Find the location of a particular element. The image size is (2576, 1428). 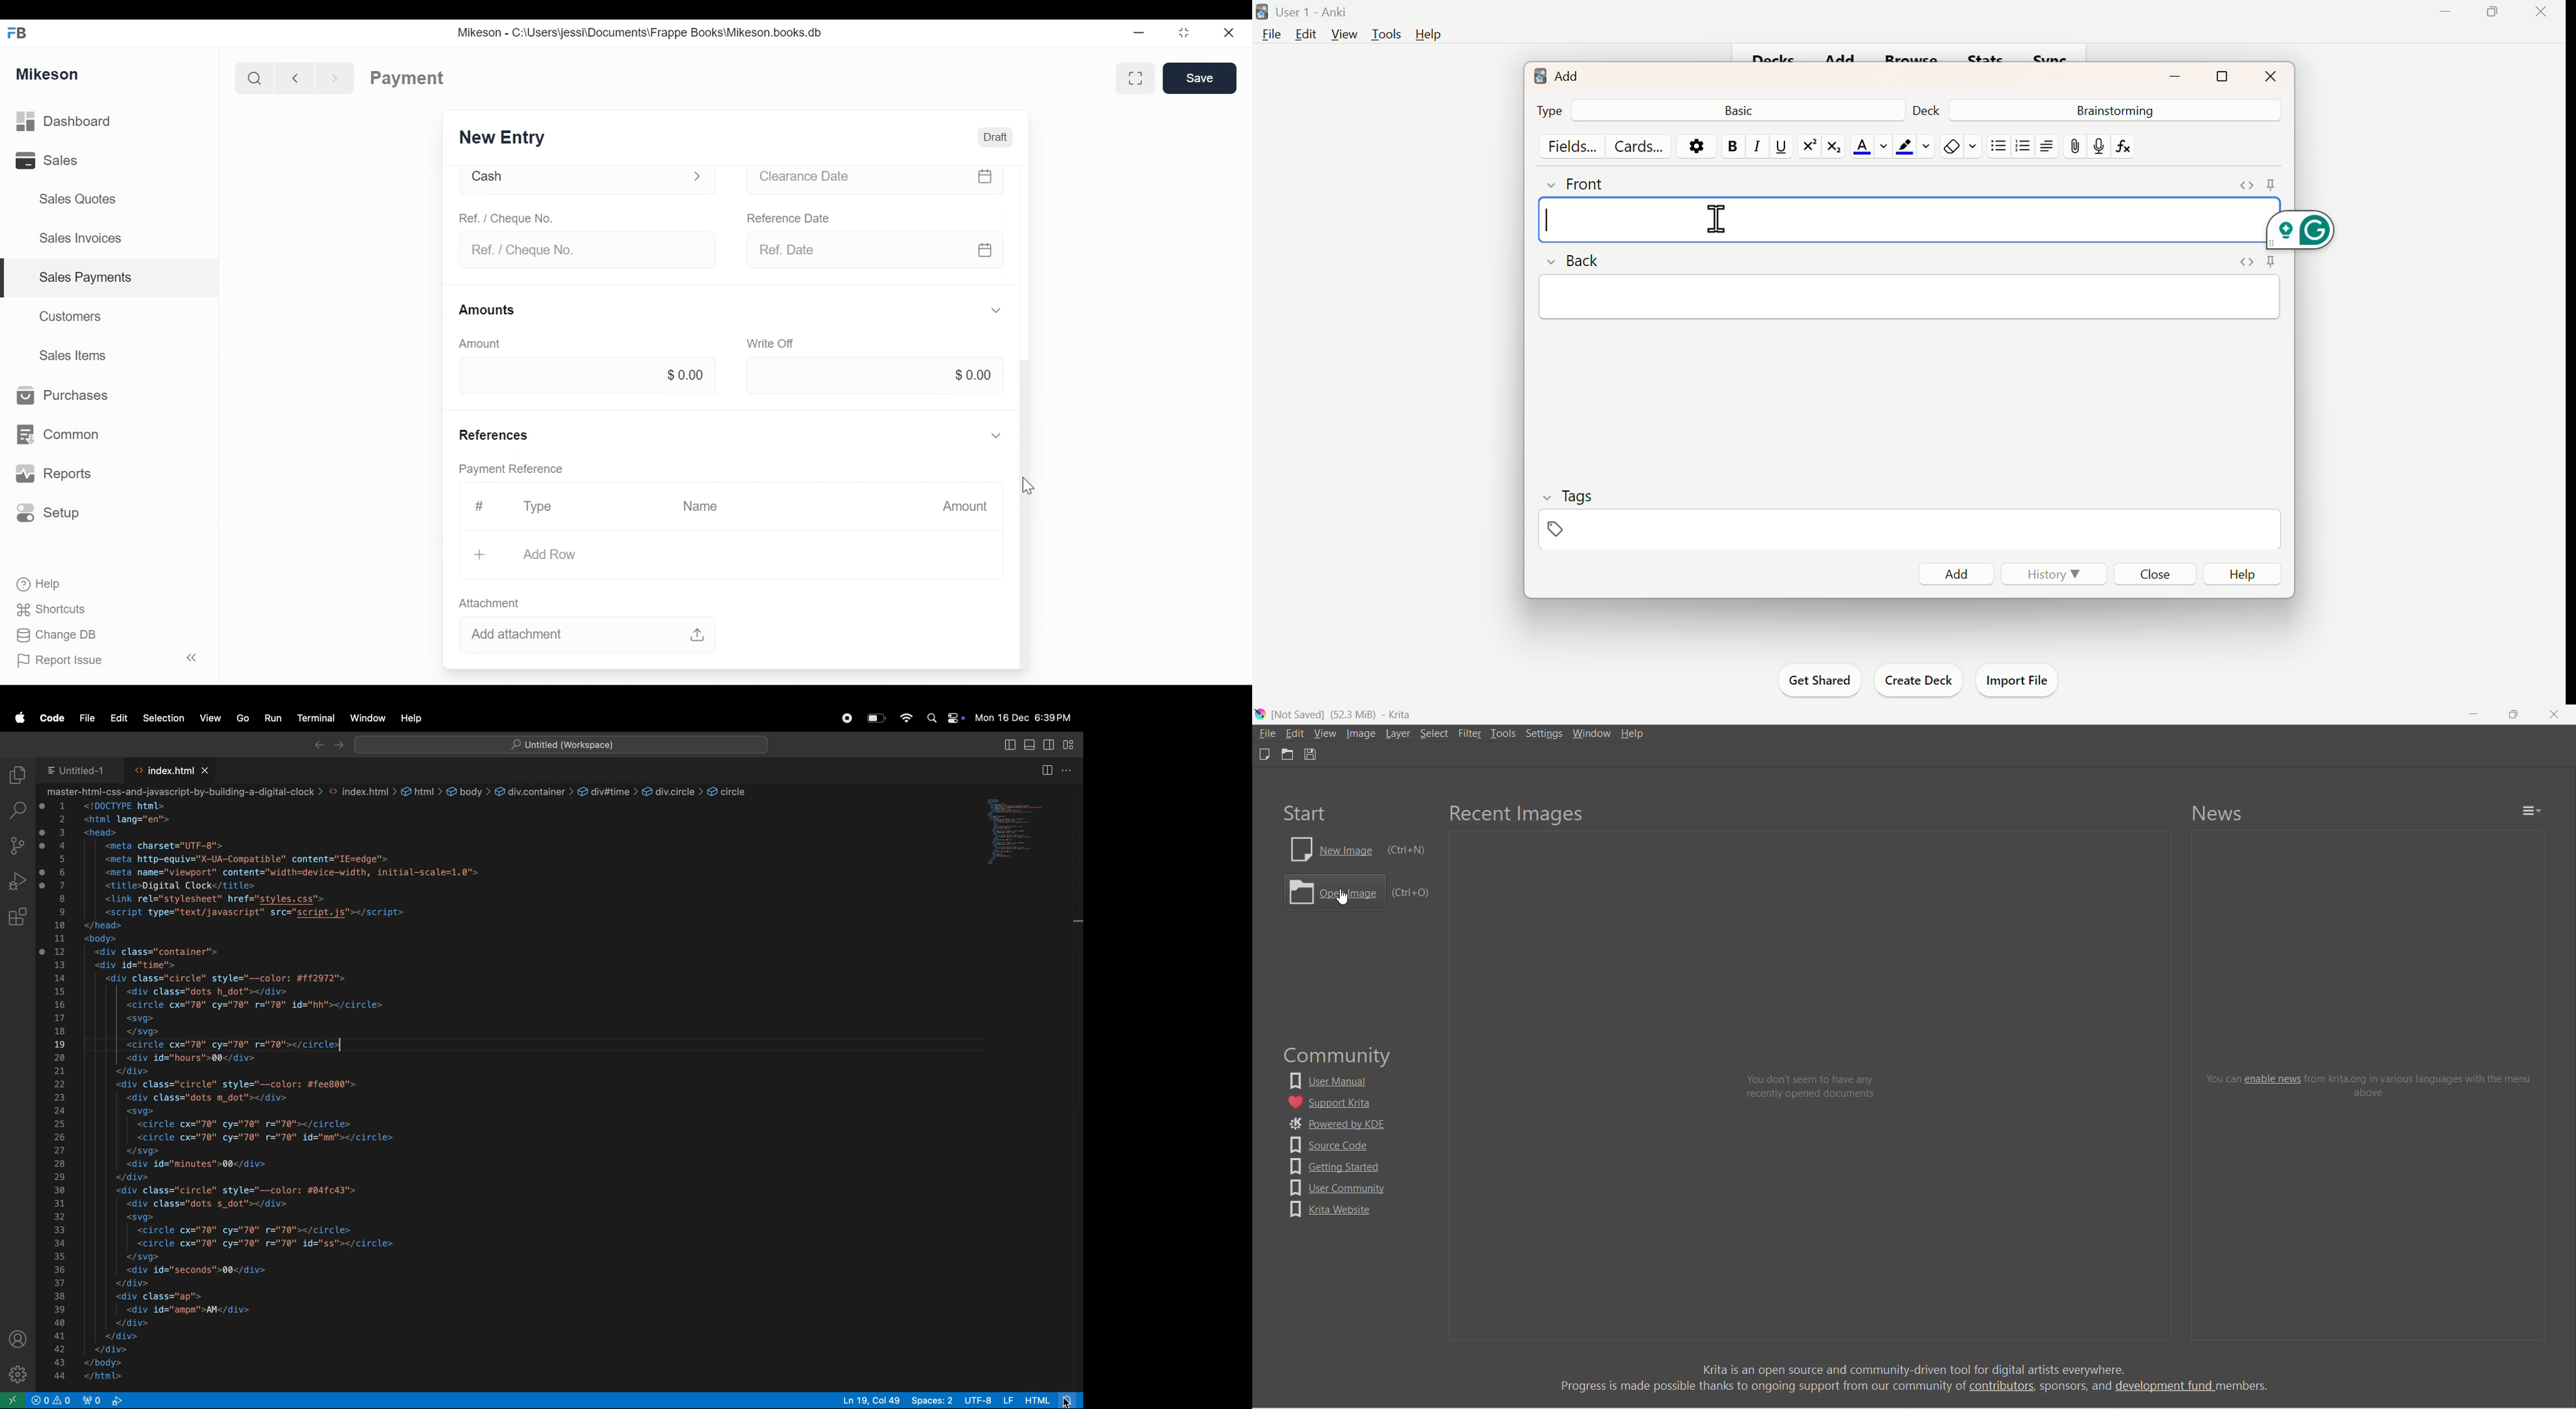

Search is located at coordinates (257, 80).